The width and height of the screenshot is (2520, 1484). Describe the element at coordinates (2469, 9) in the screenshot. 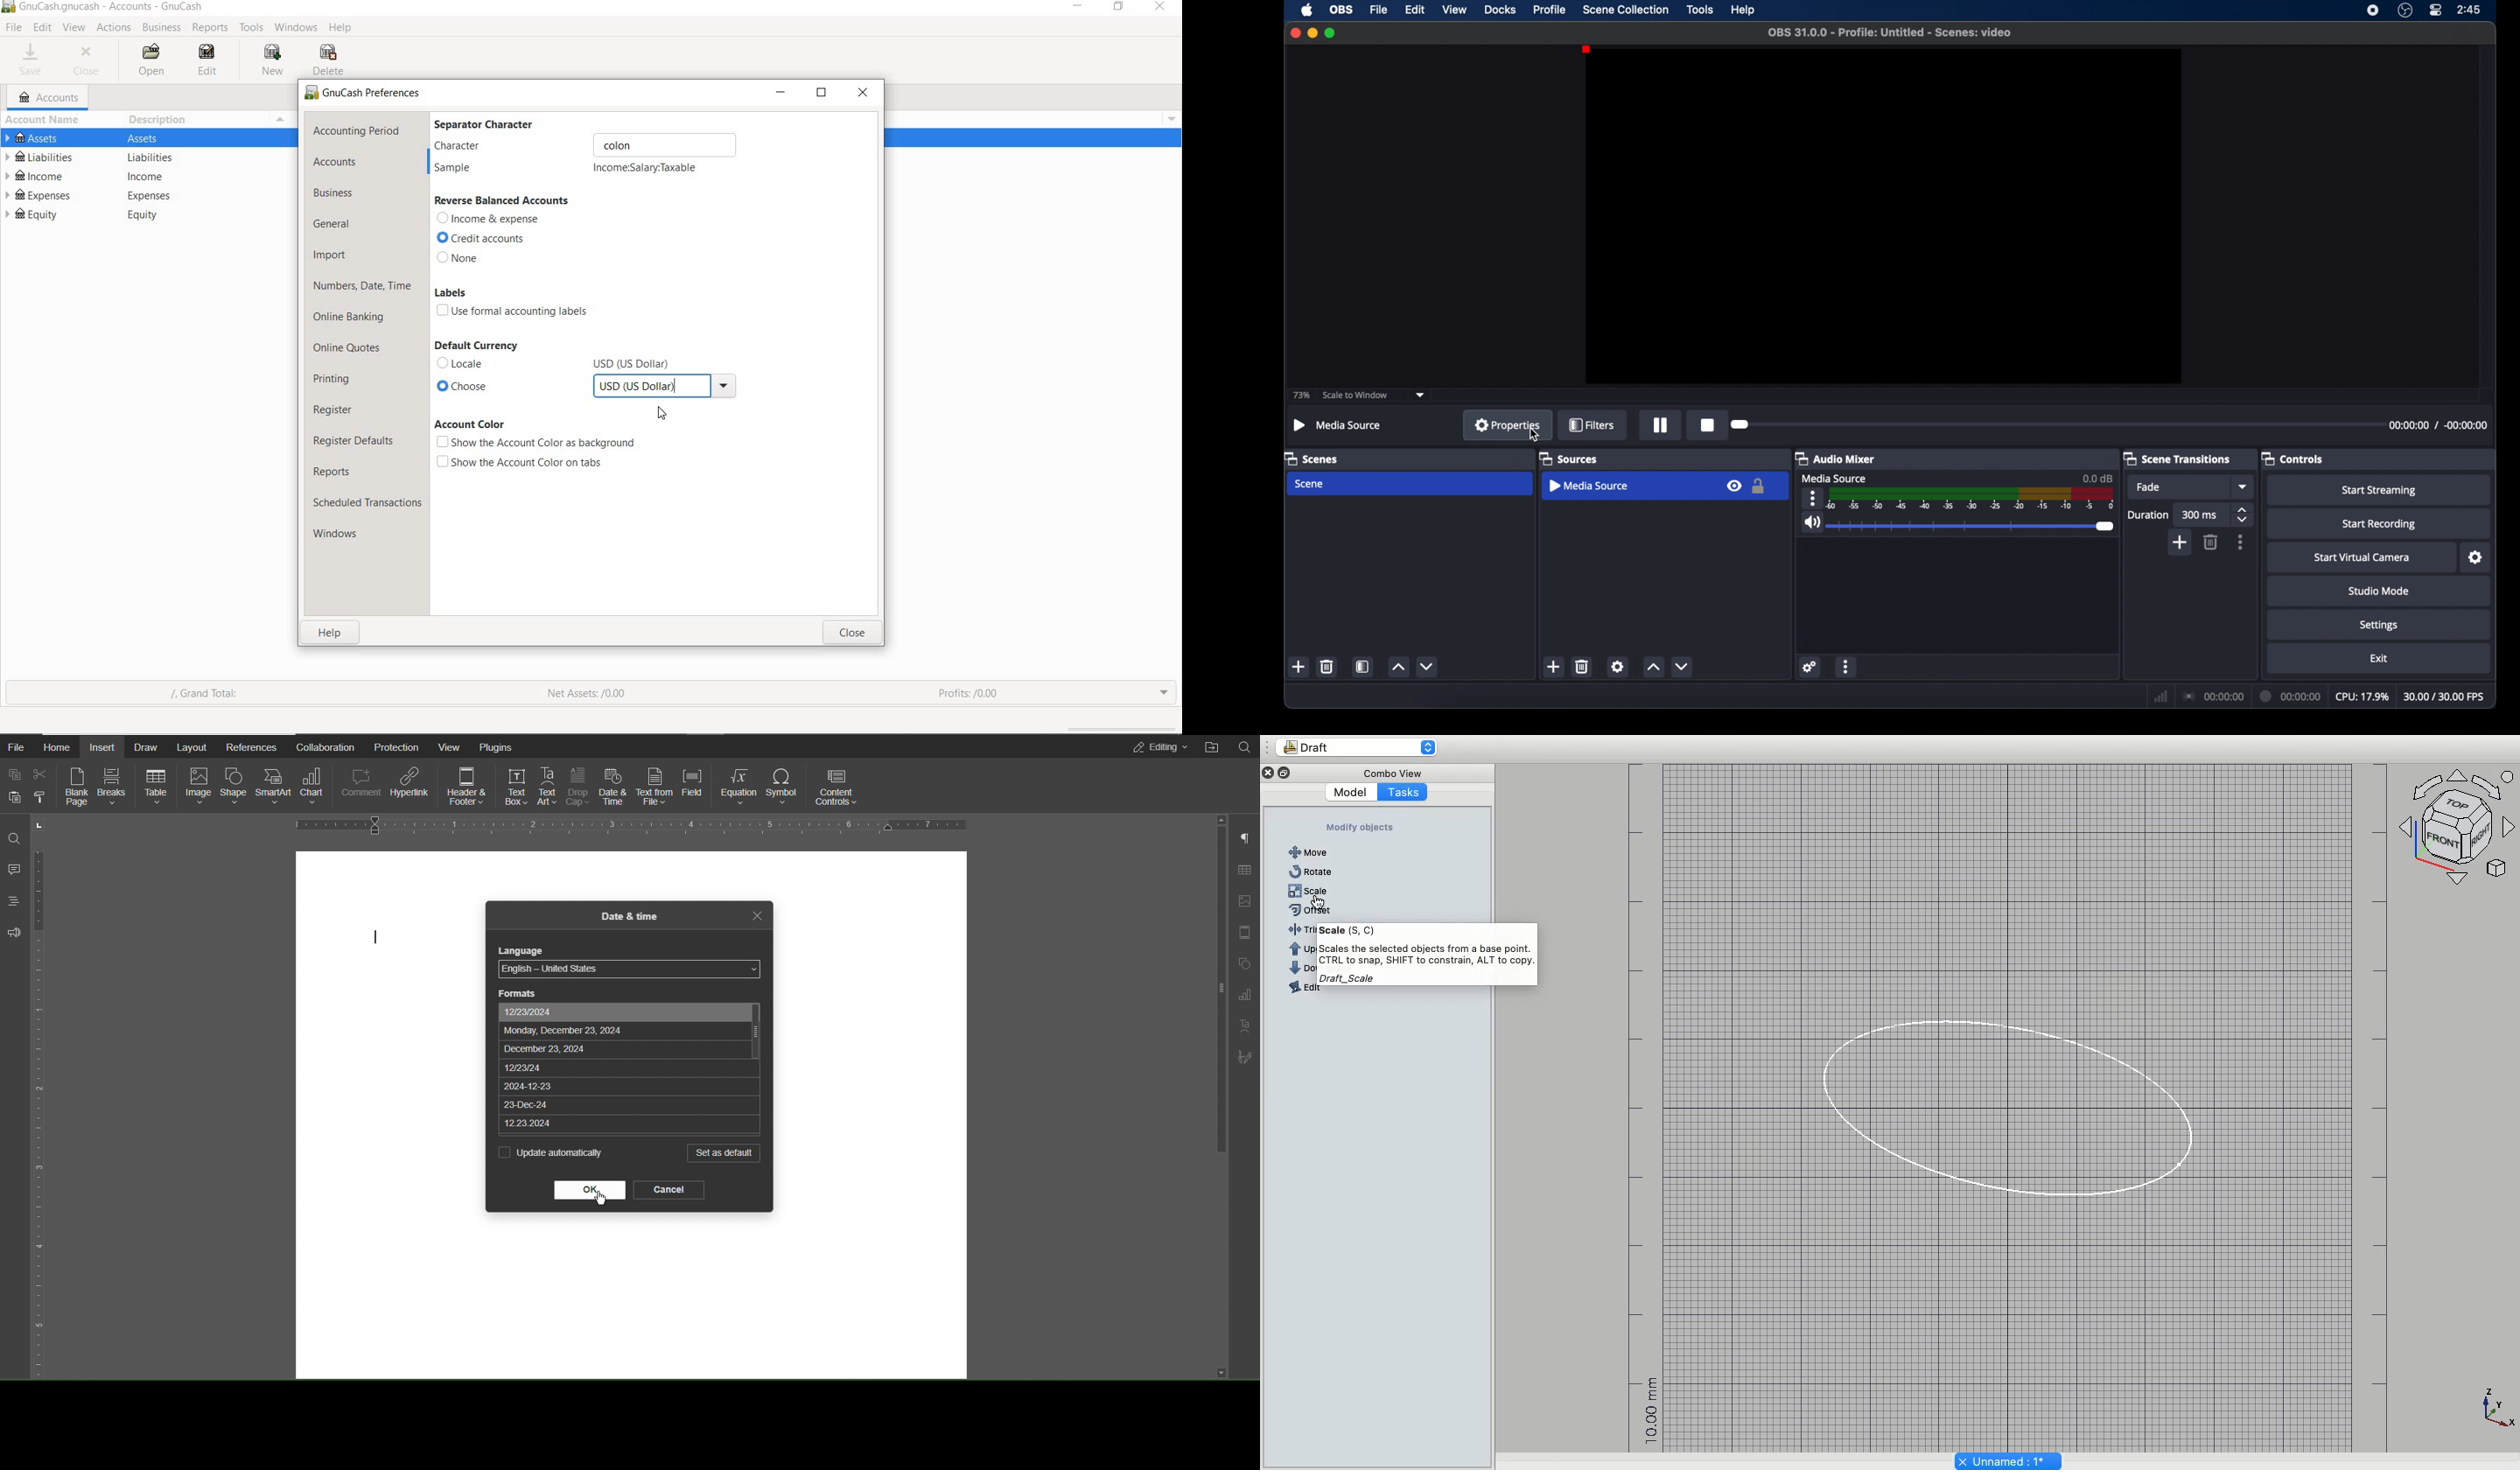

I see `time` at that location.